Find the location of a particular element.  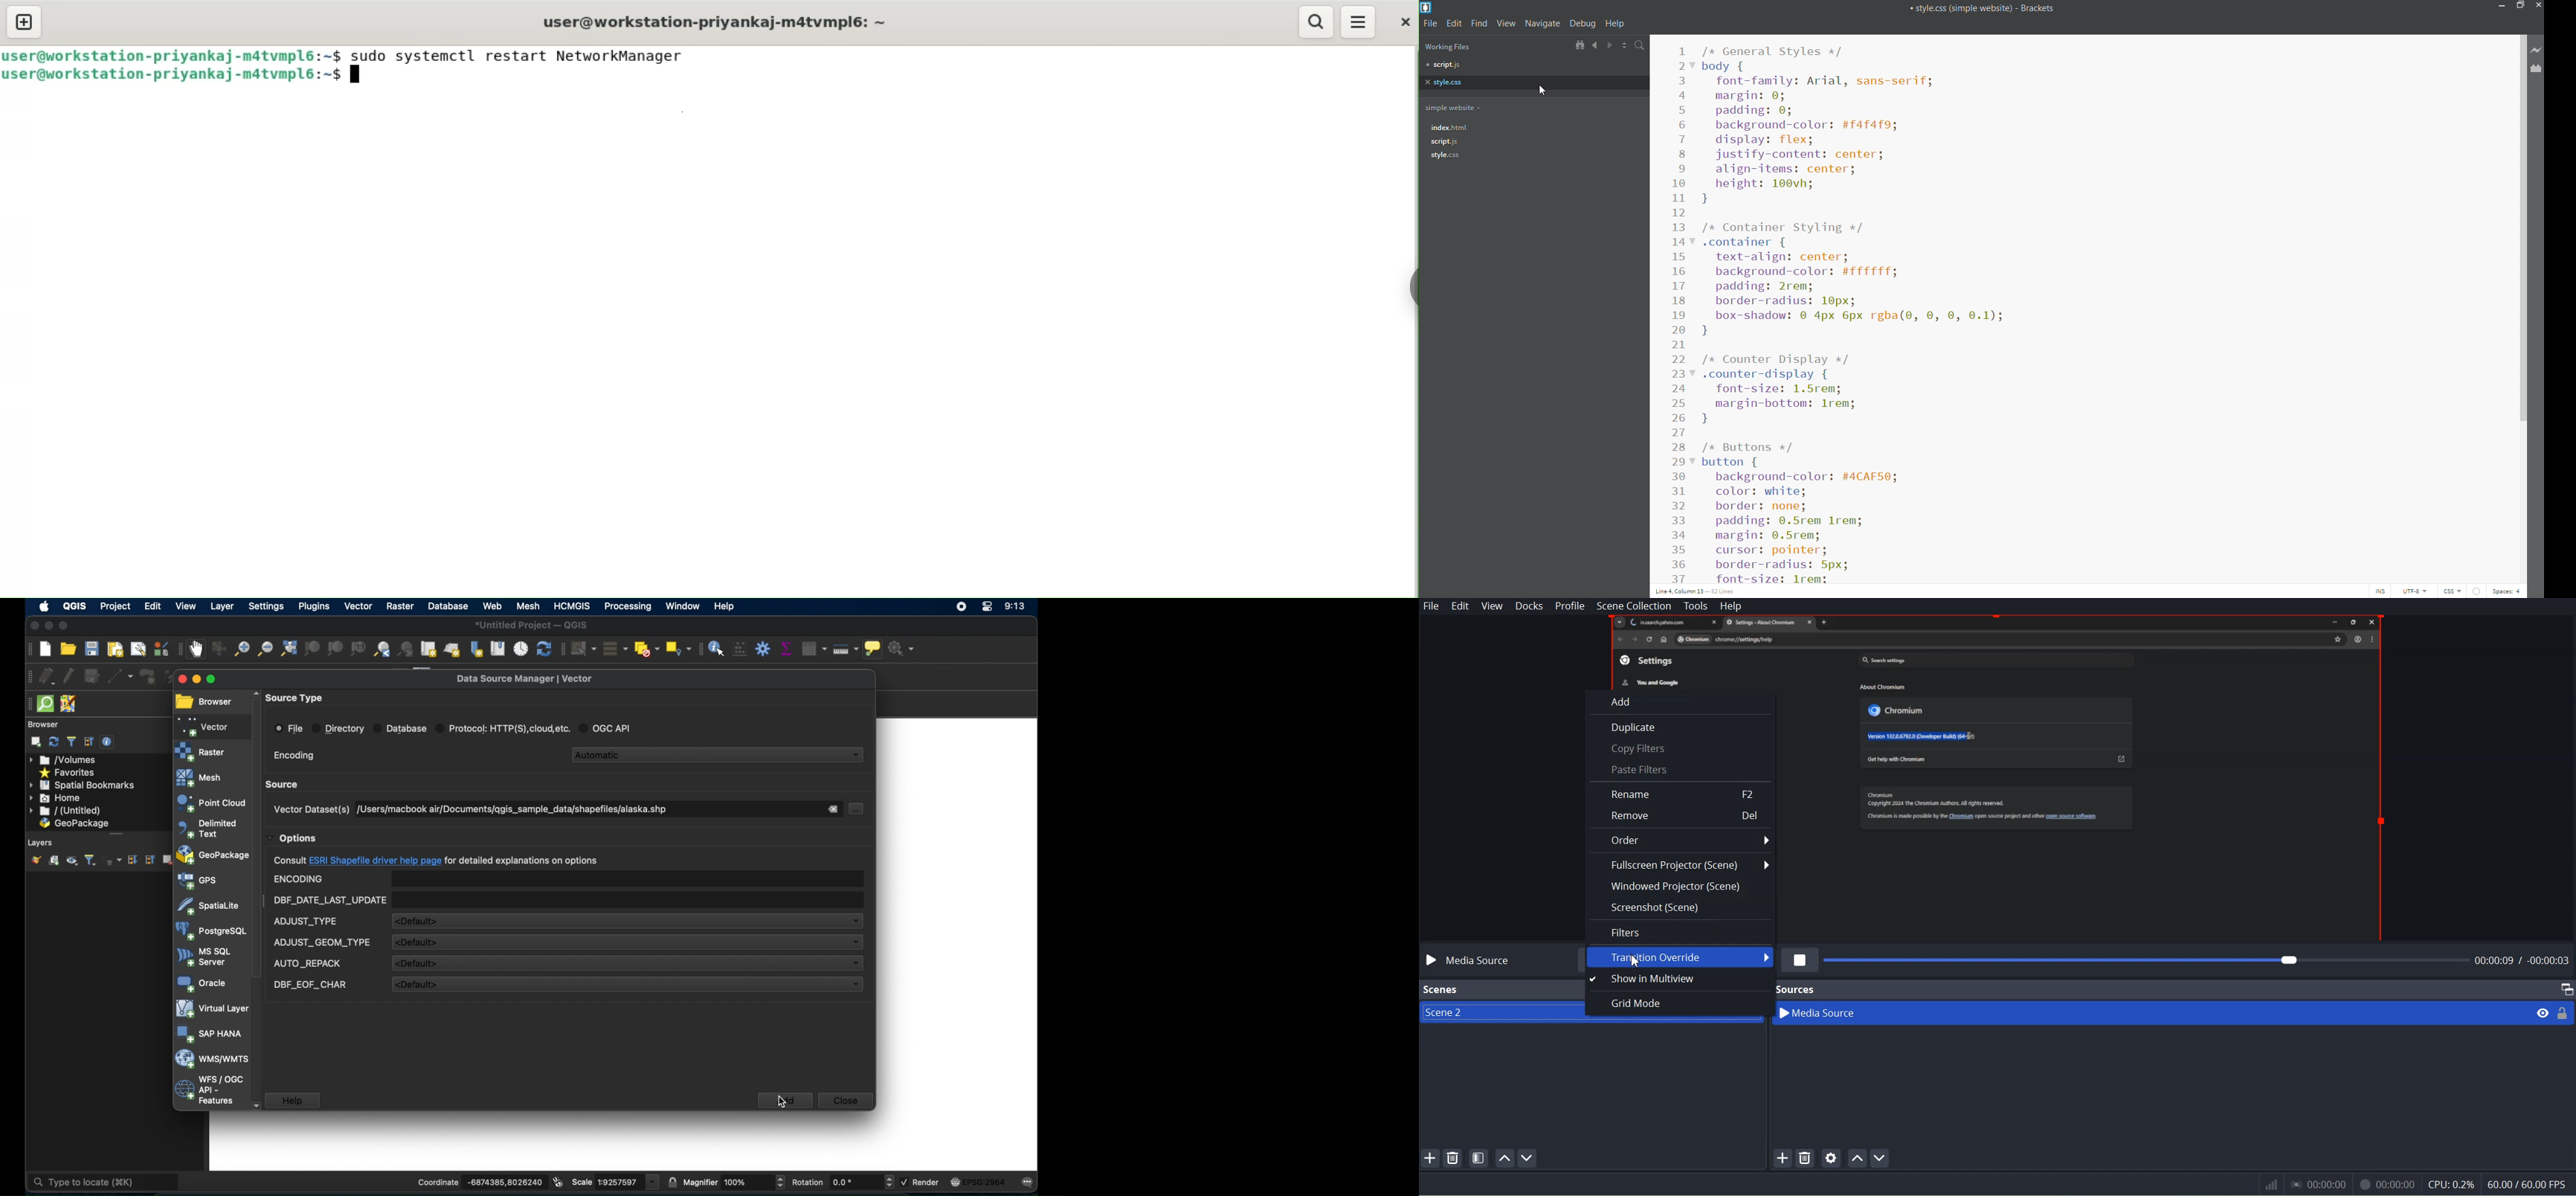

adjust_type is located at coordinates (306, 921).